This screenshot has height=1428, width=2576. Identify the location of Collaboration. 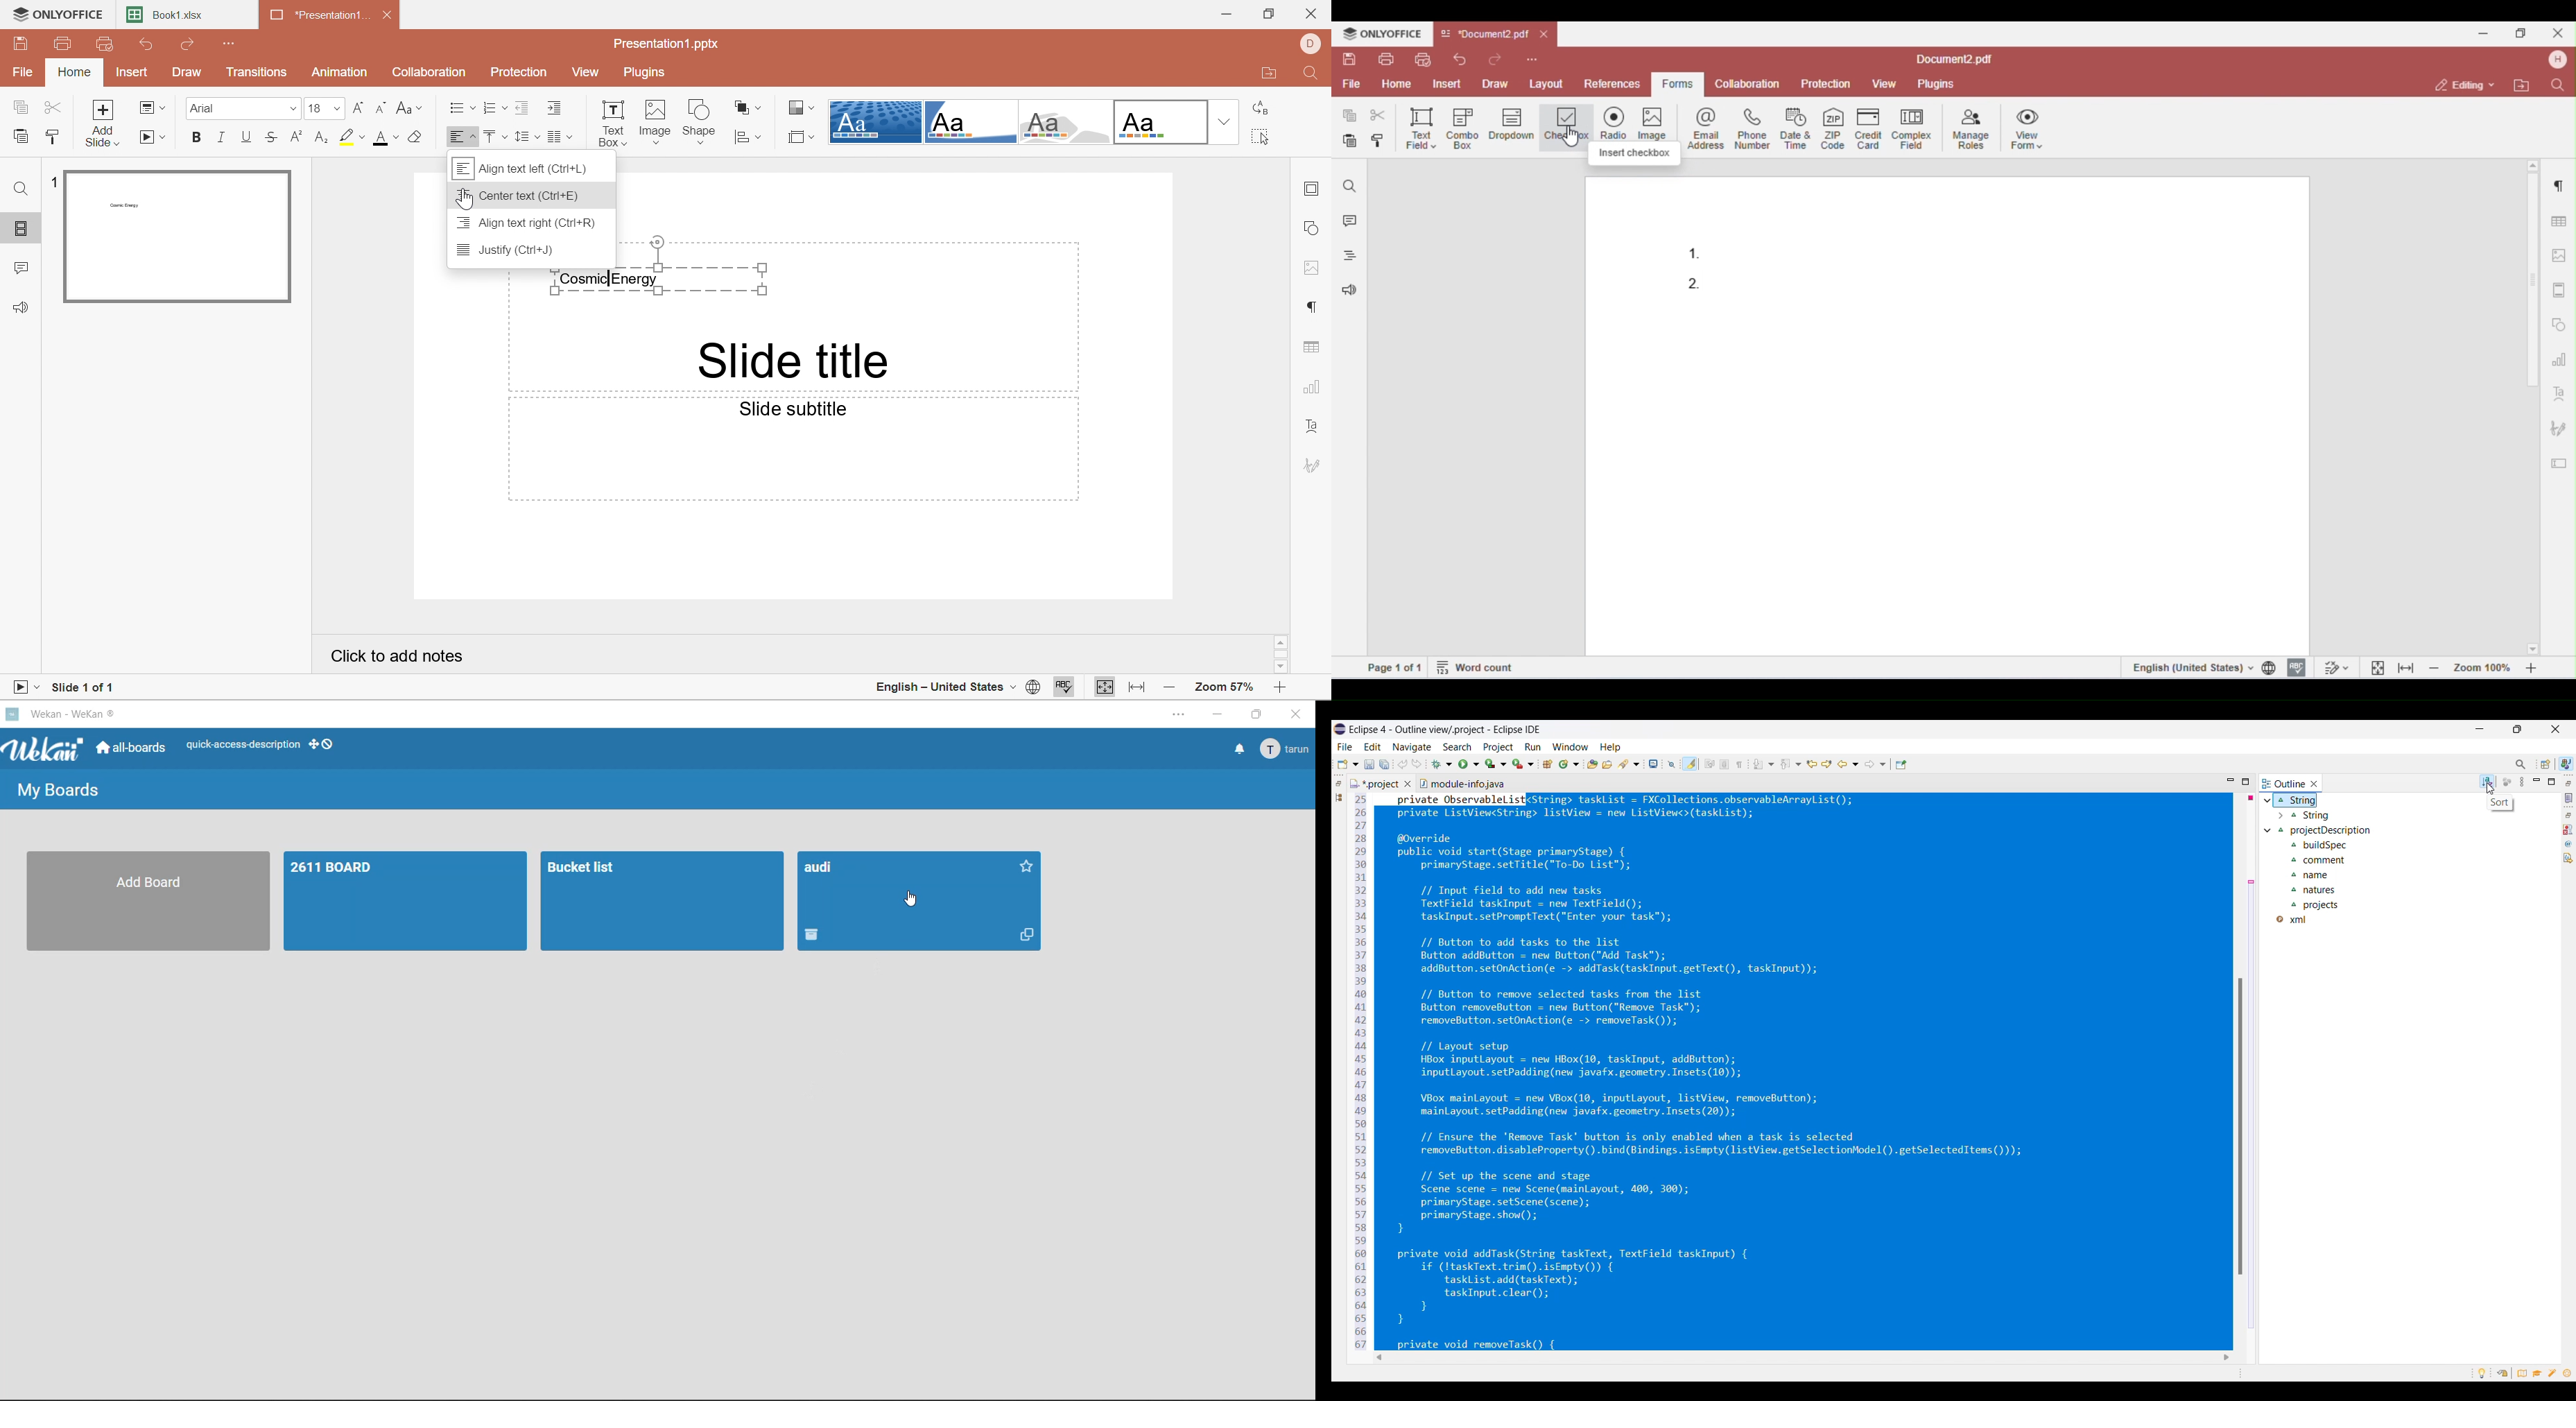
(431, 73).